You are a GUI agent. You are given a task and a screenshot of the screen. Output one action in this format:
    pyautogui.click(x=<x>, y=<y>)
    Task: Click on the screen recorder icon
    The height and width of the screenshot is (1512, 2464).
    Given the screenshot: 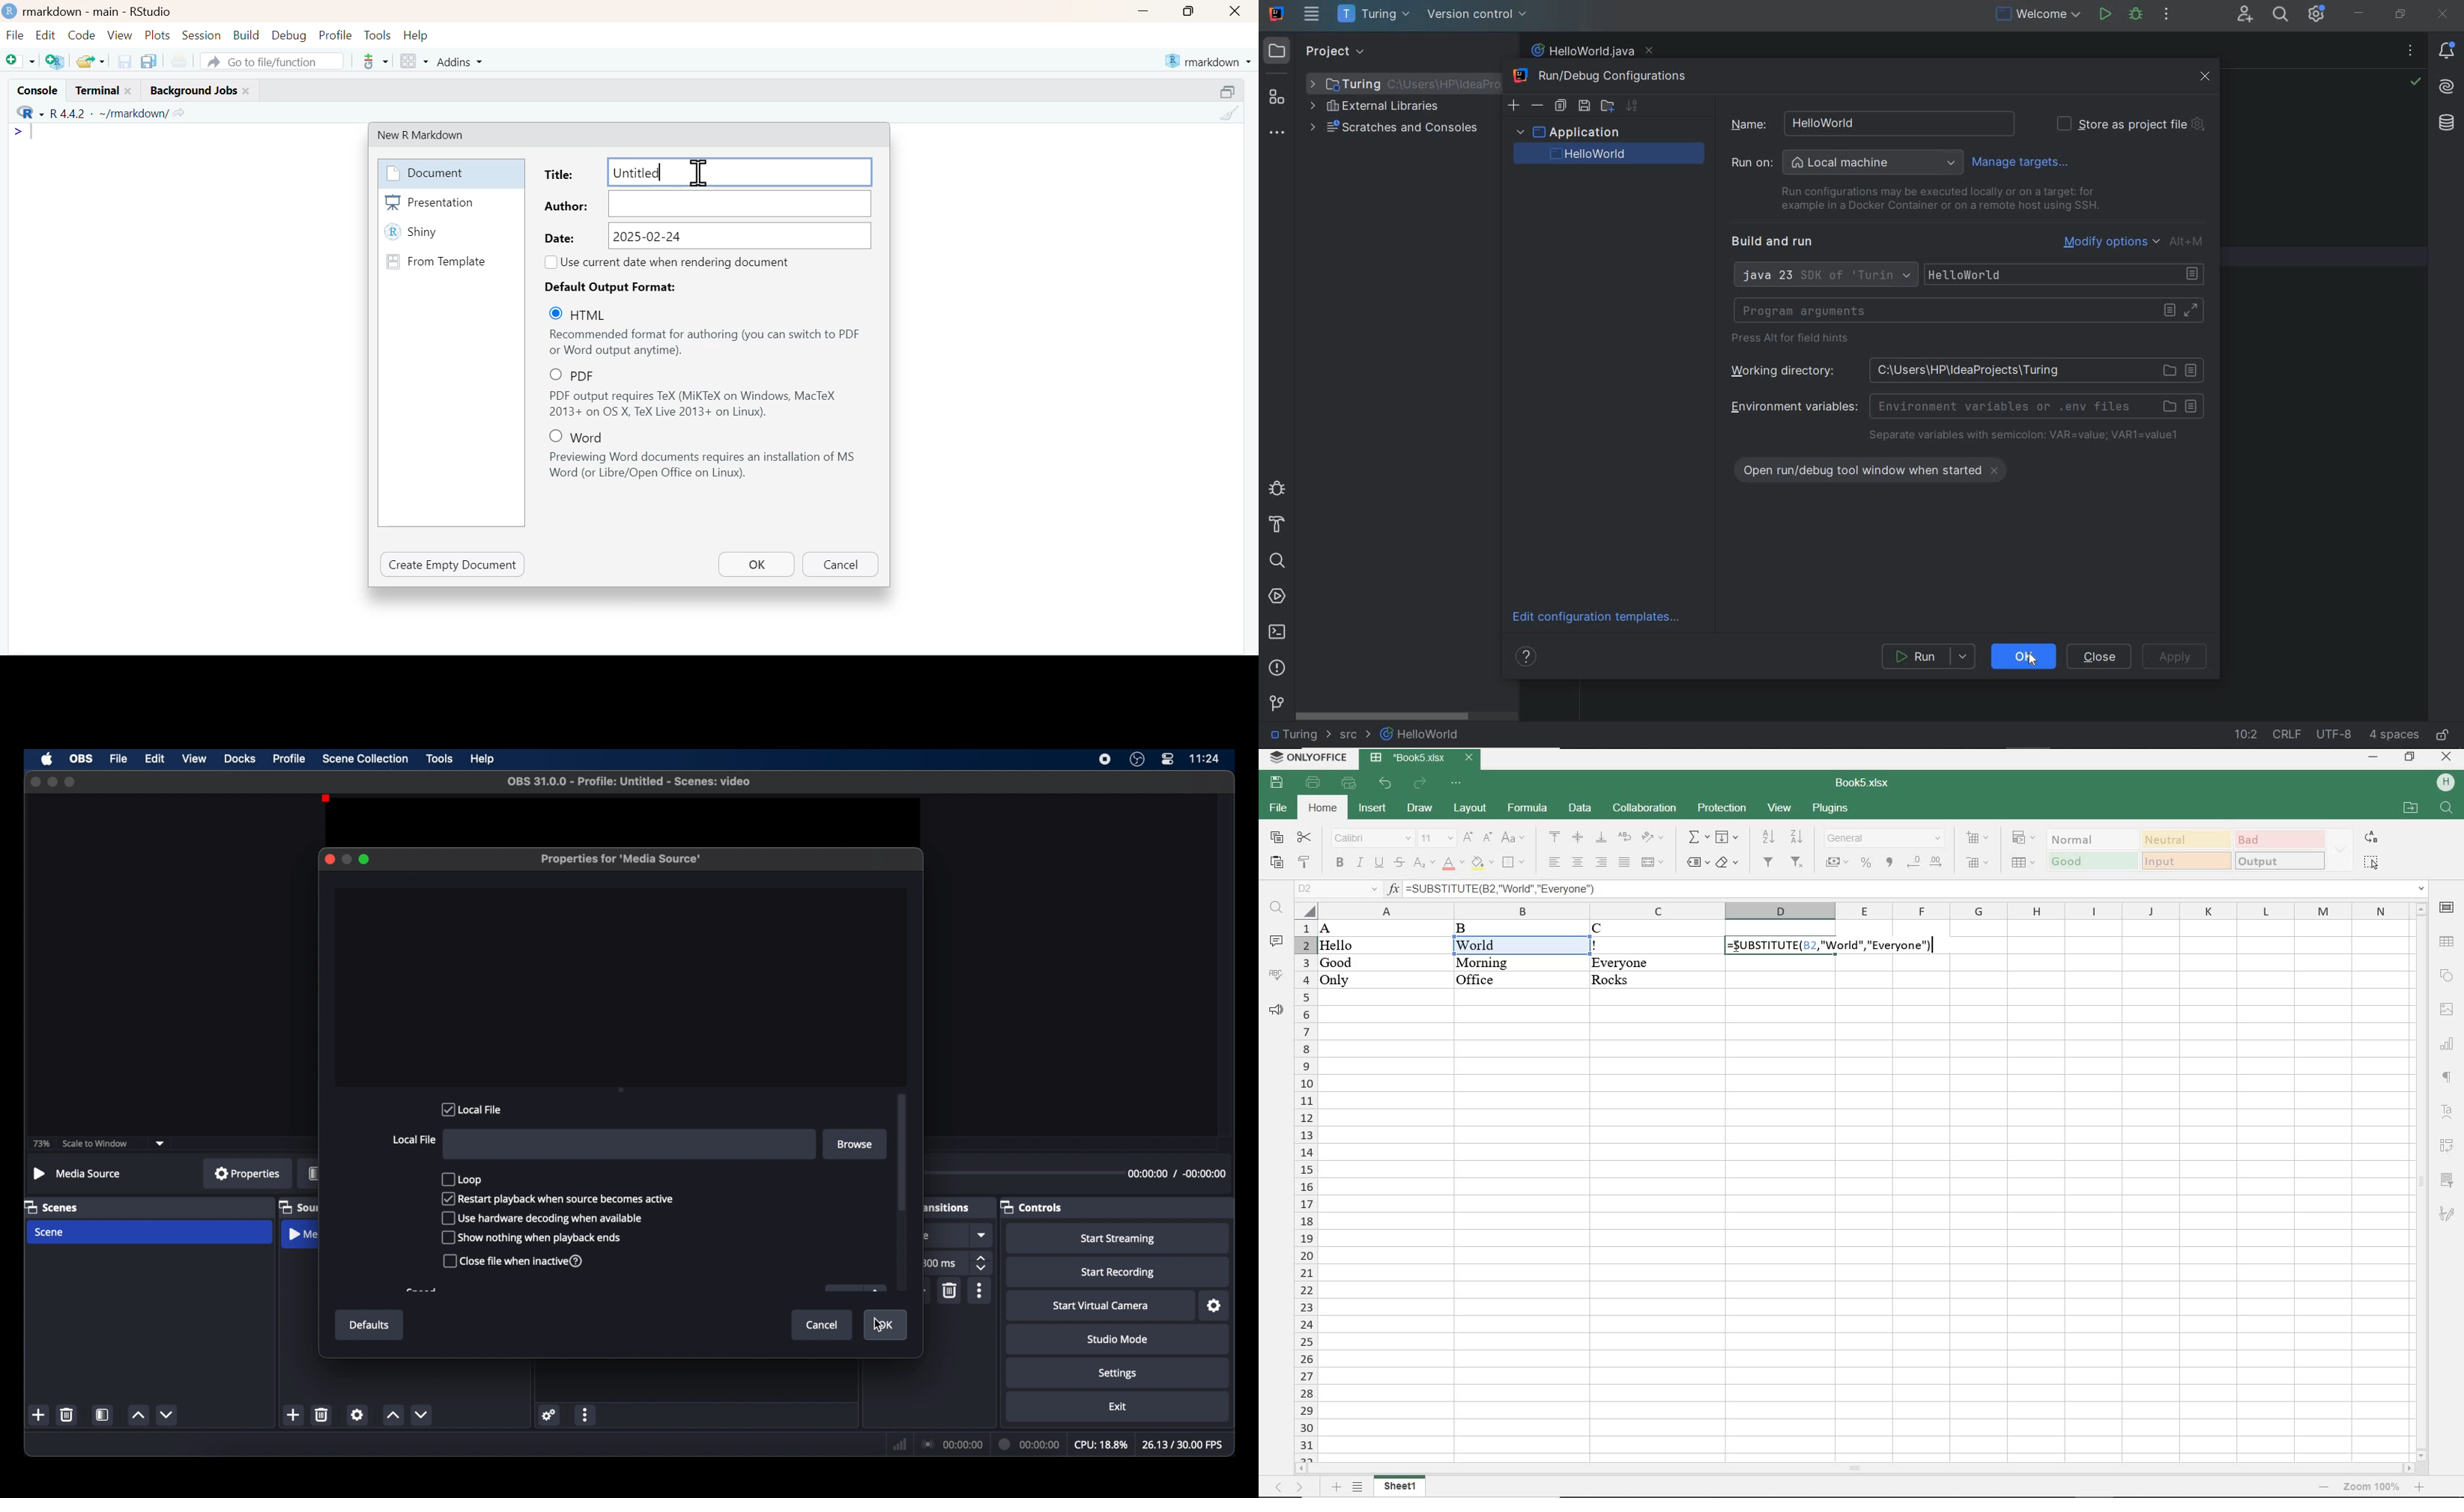 What is the action you would take?
    pyautogui.click(x=1104, y=759)
    